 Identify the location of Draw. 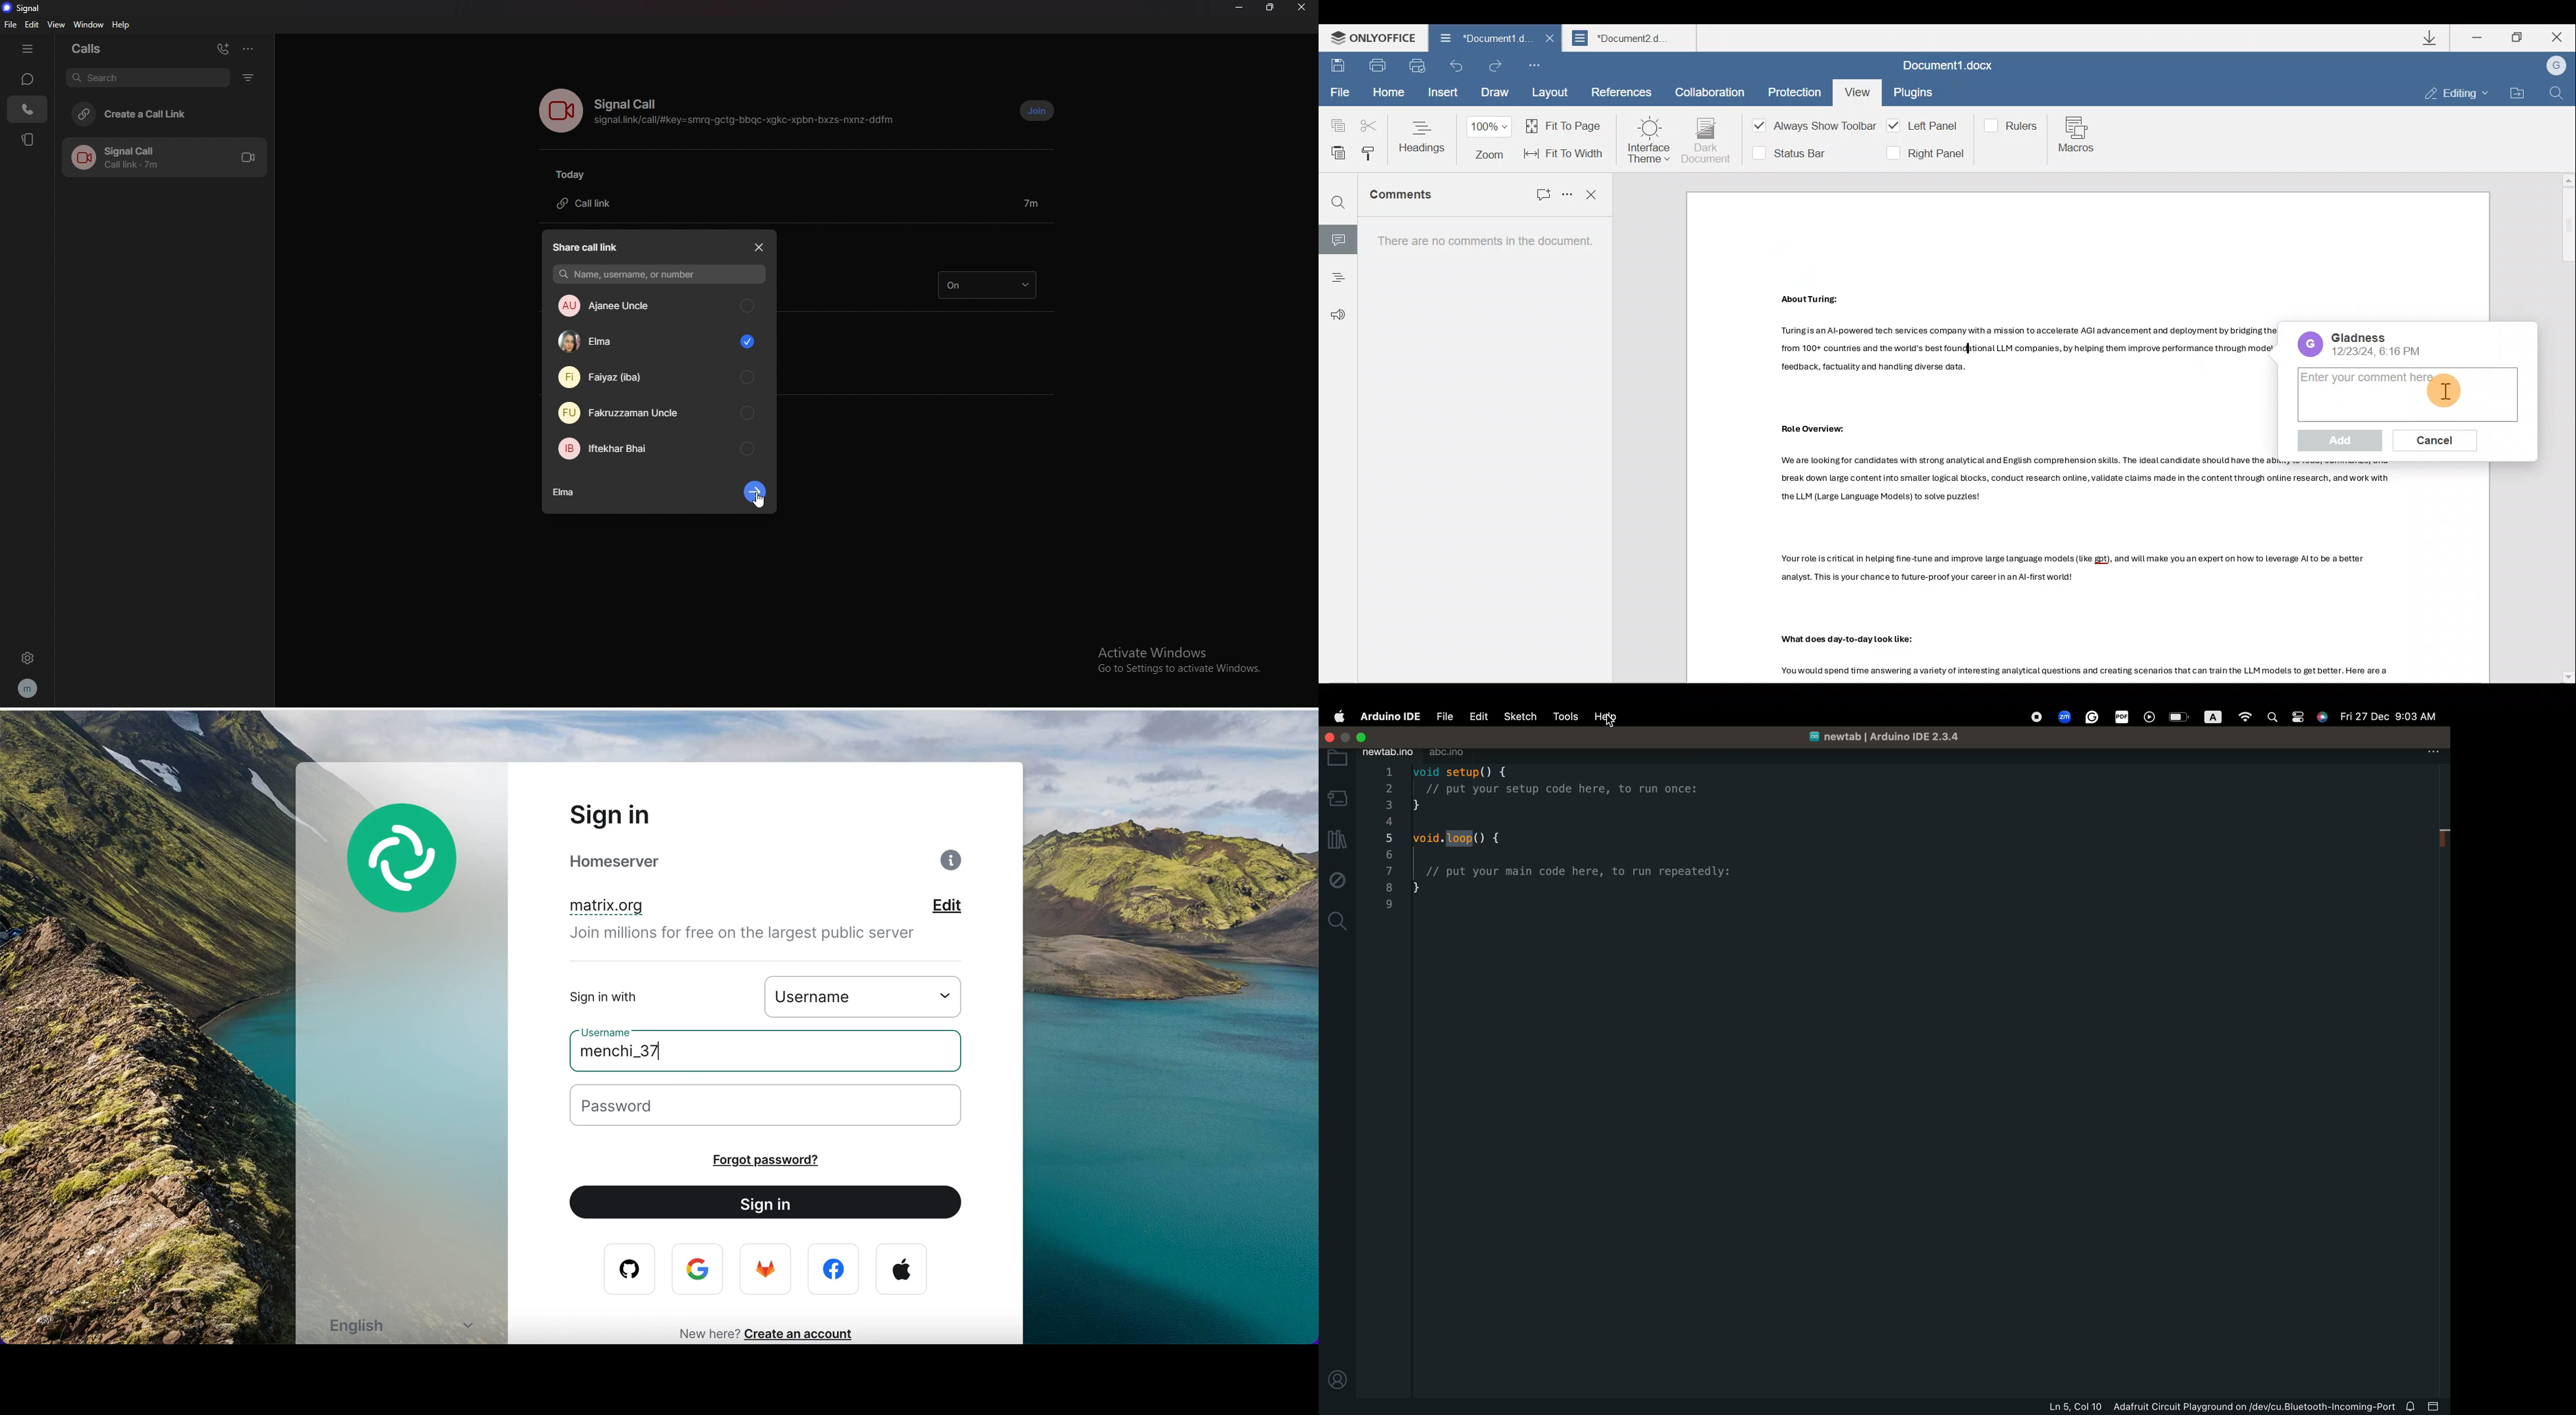
(1493, 94).